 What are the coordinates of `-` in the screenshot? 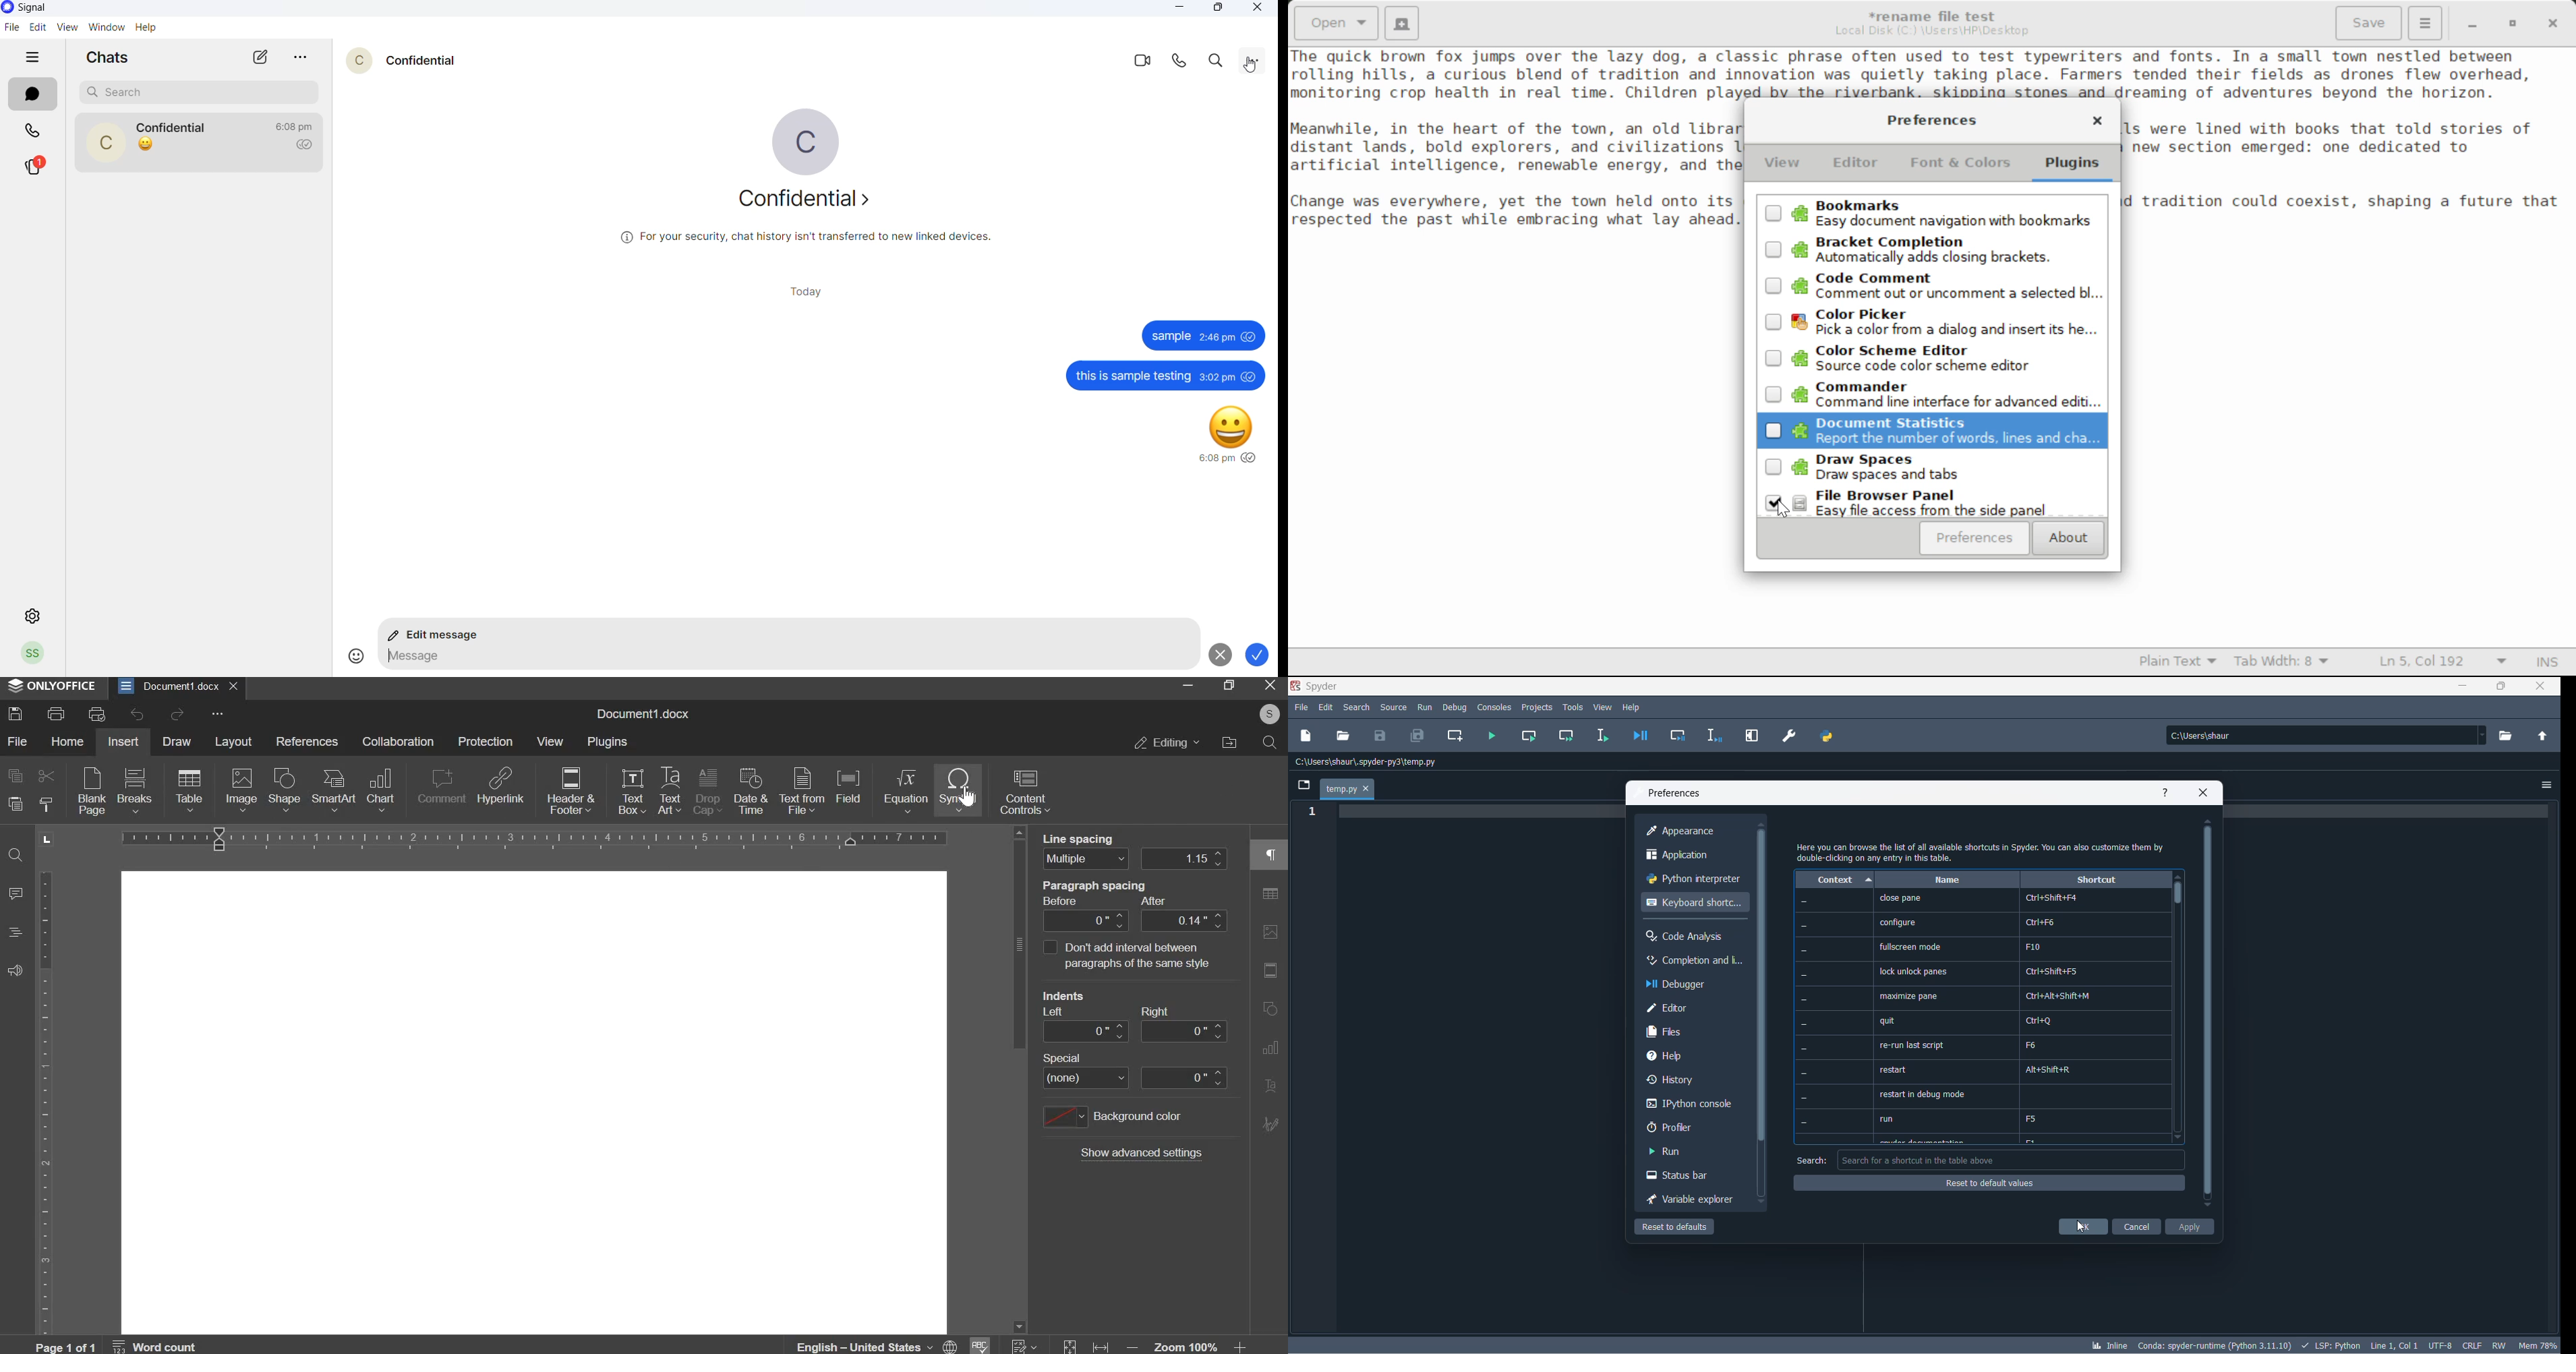 It's located at (1803, 951).